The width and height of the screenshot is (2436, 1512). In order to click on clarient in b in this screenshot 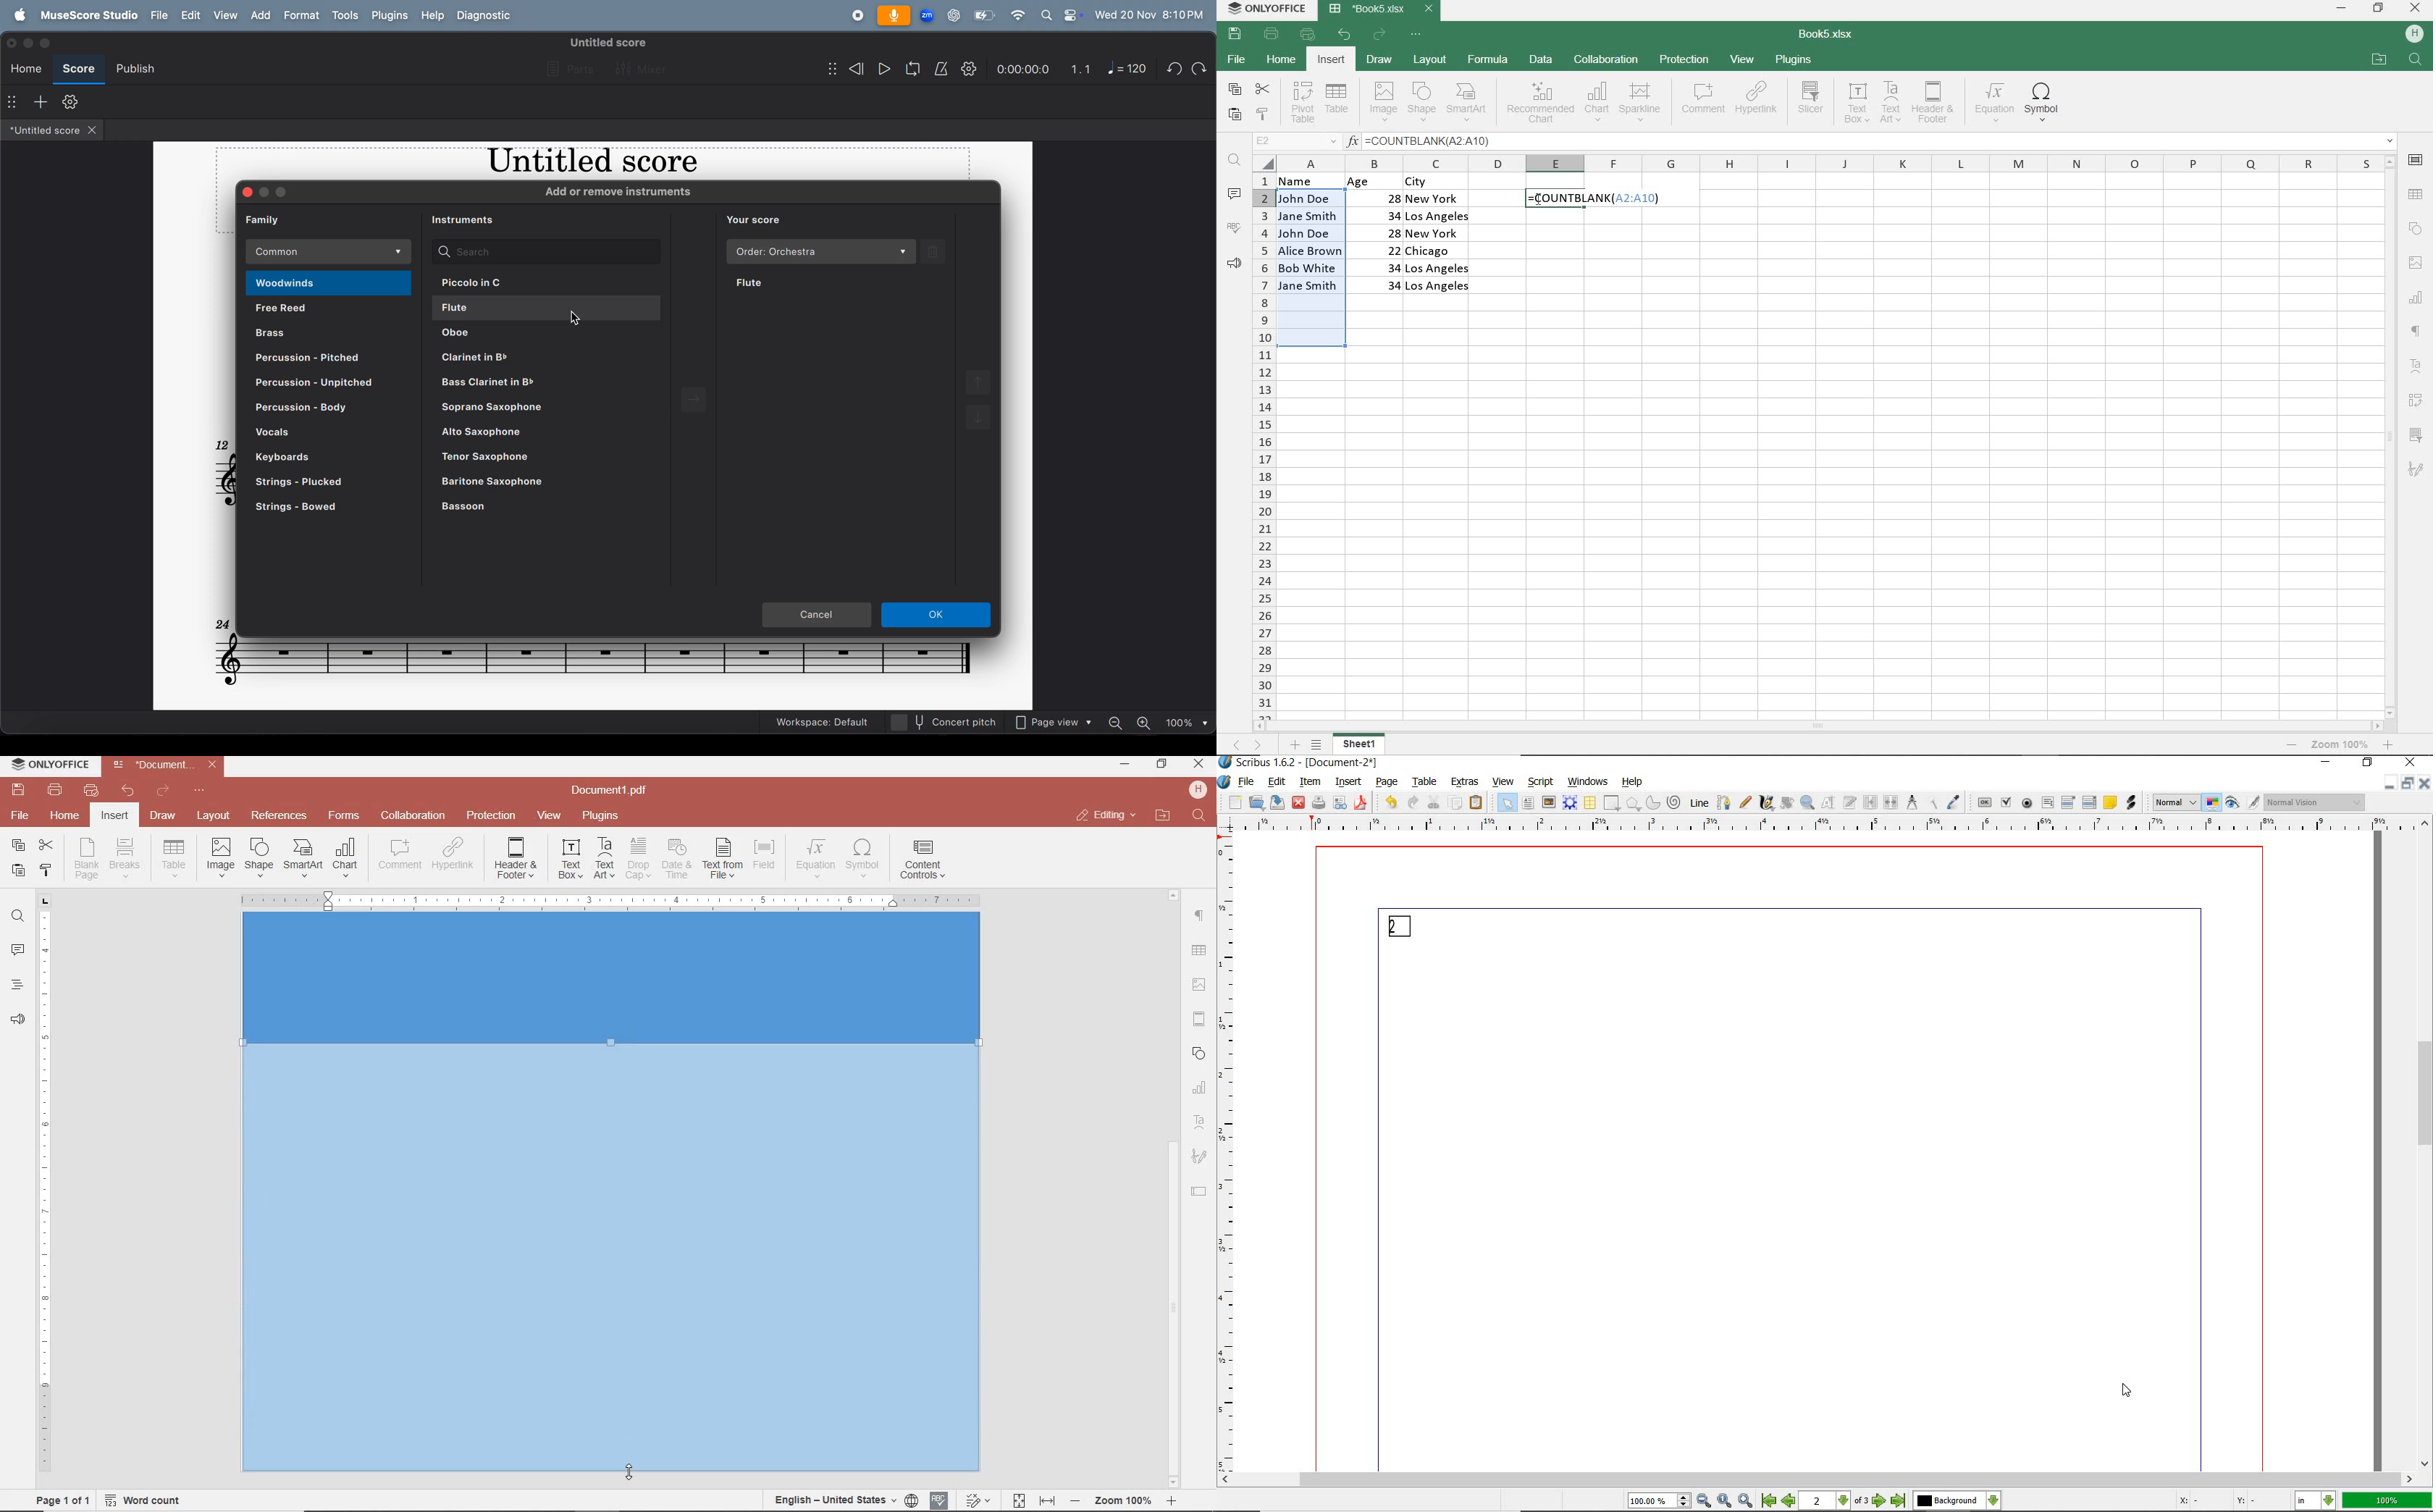, I will do `click(560, 358)`.